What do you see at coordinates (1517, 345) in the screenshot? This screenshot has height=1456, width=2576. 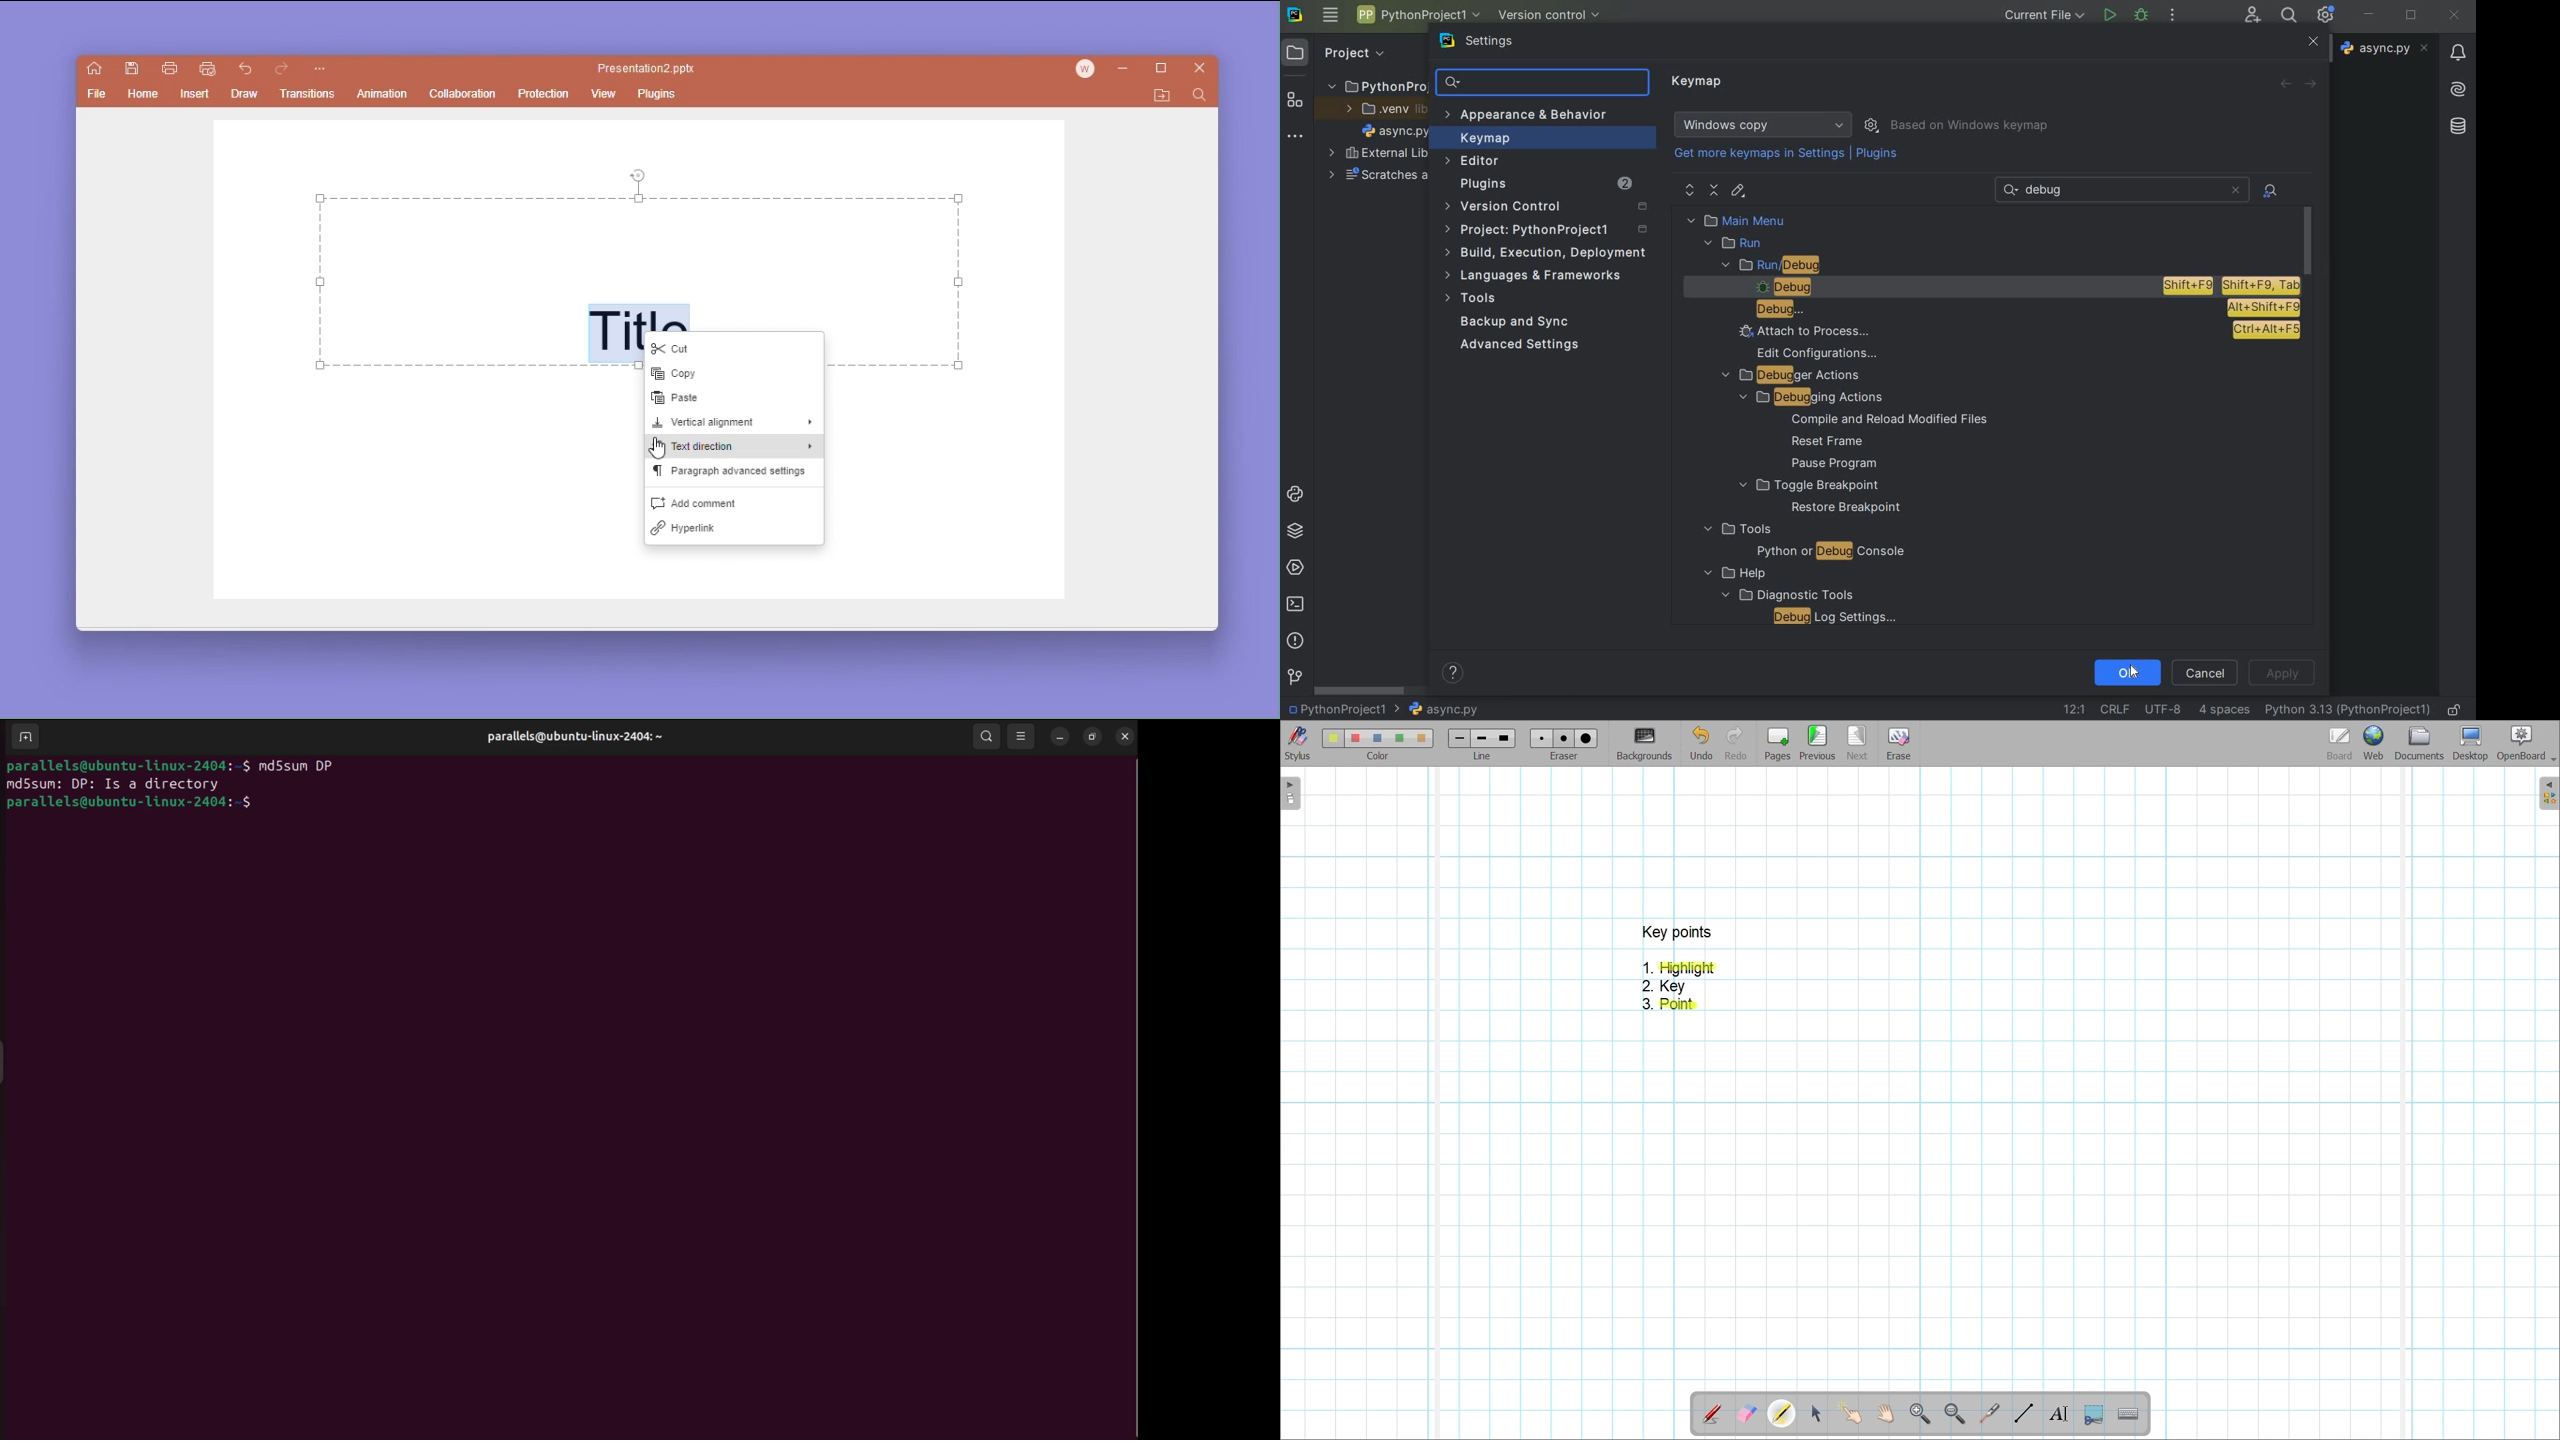 I see `advanced settings` at bounding box center [1517, 345].